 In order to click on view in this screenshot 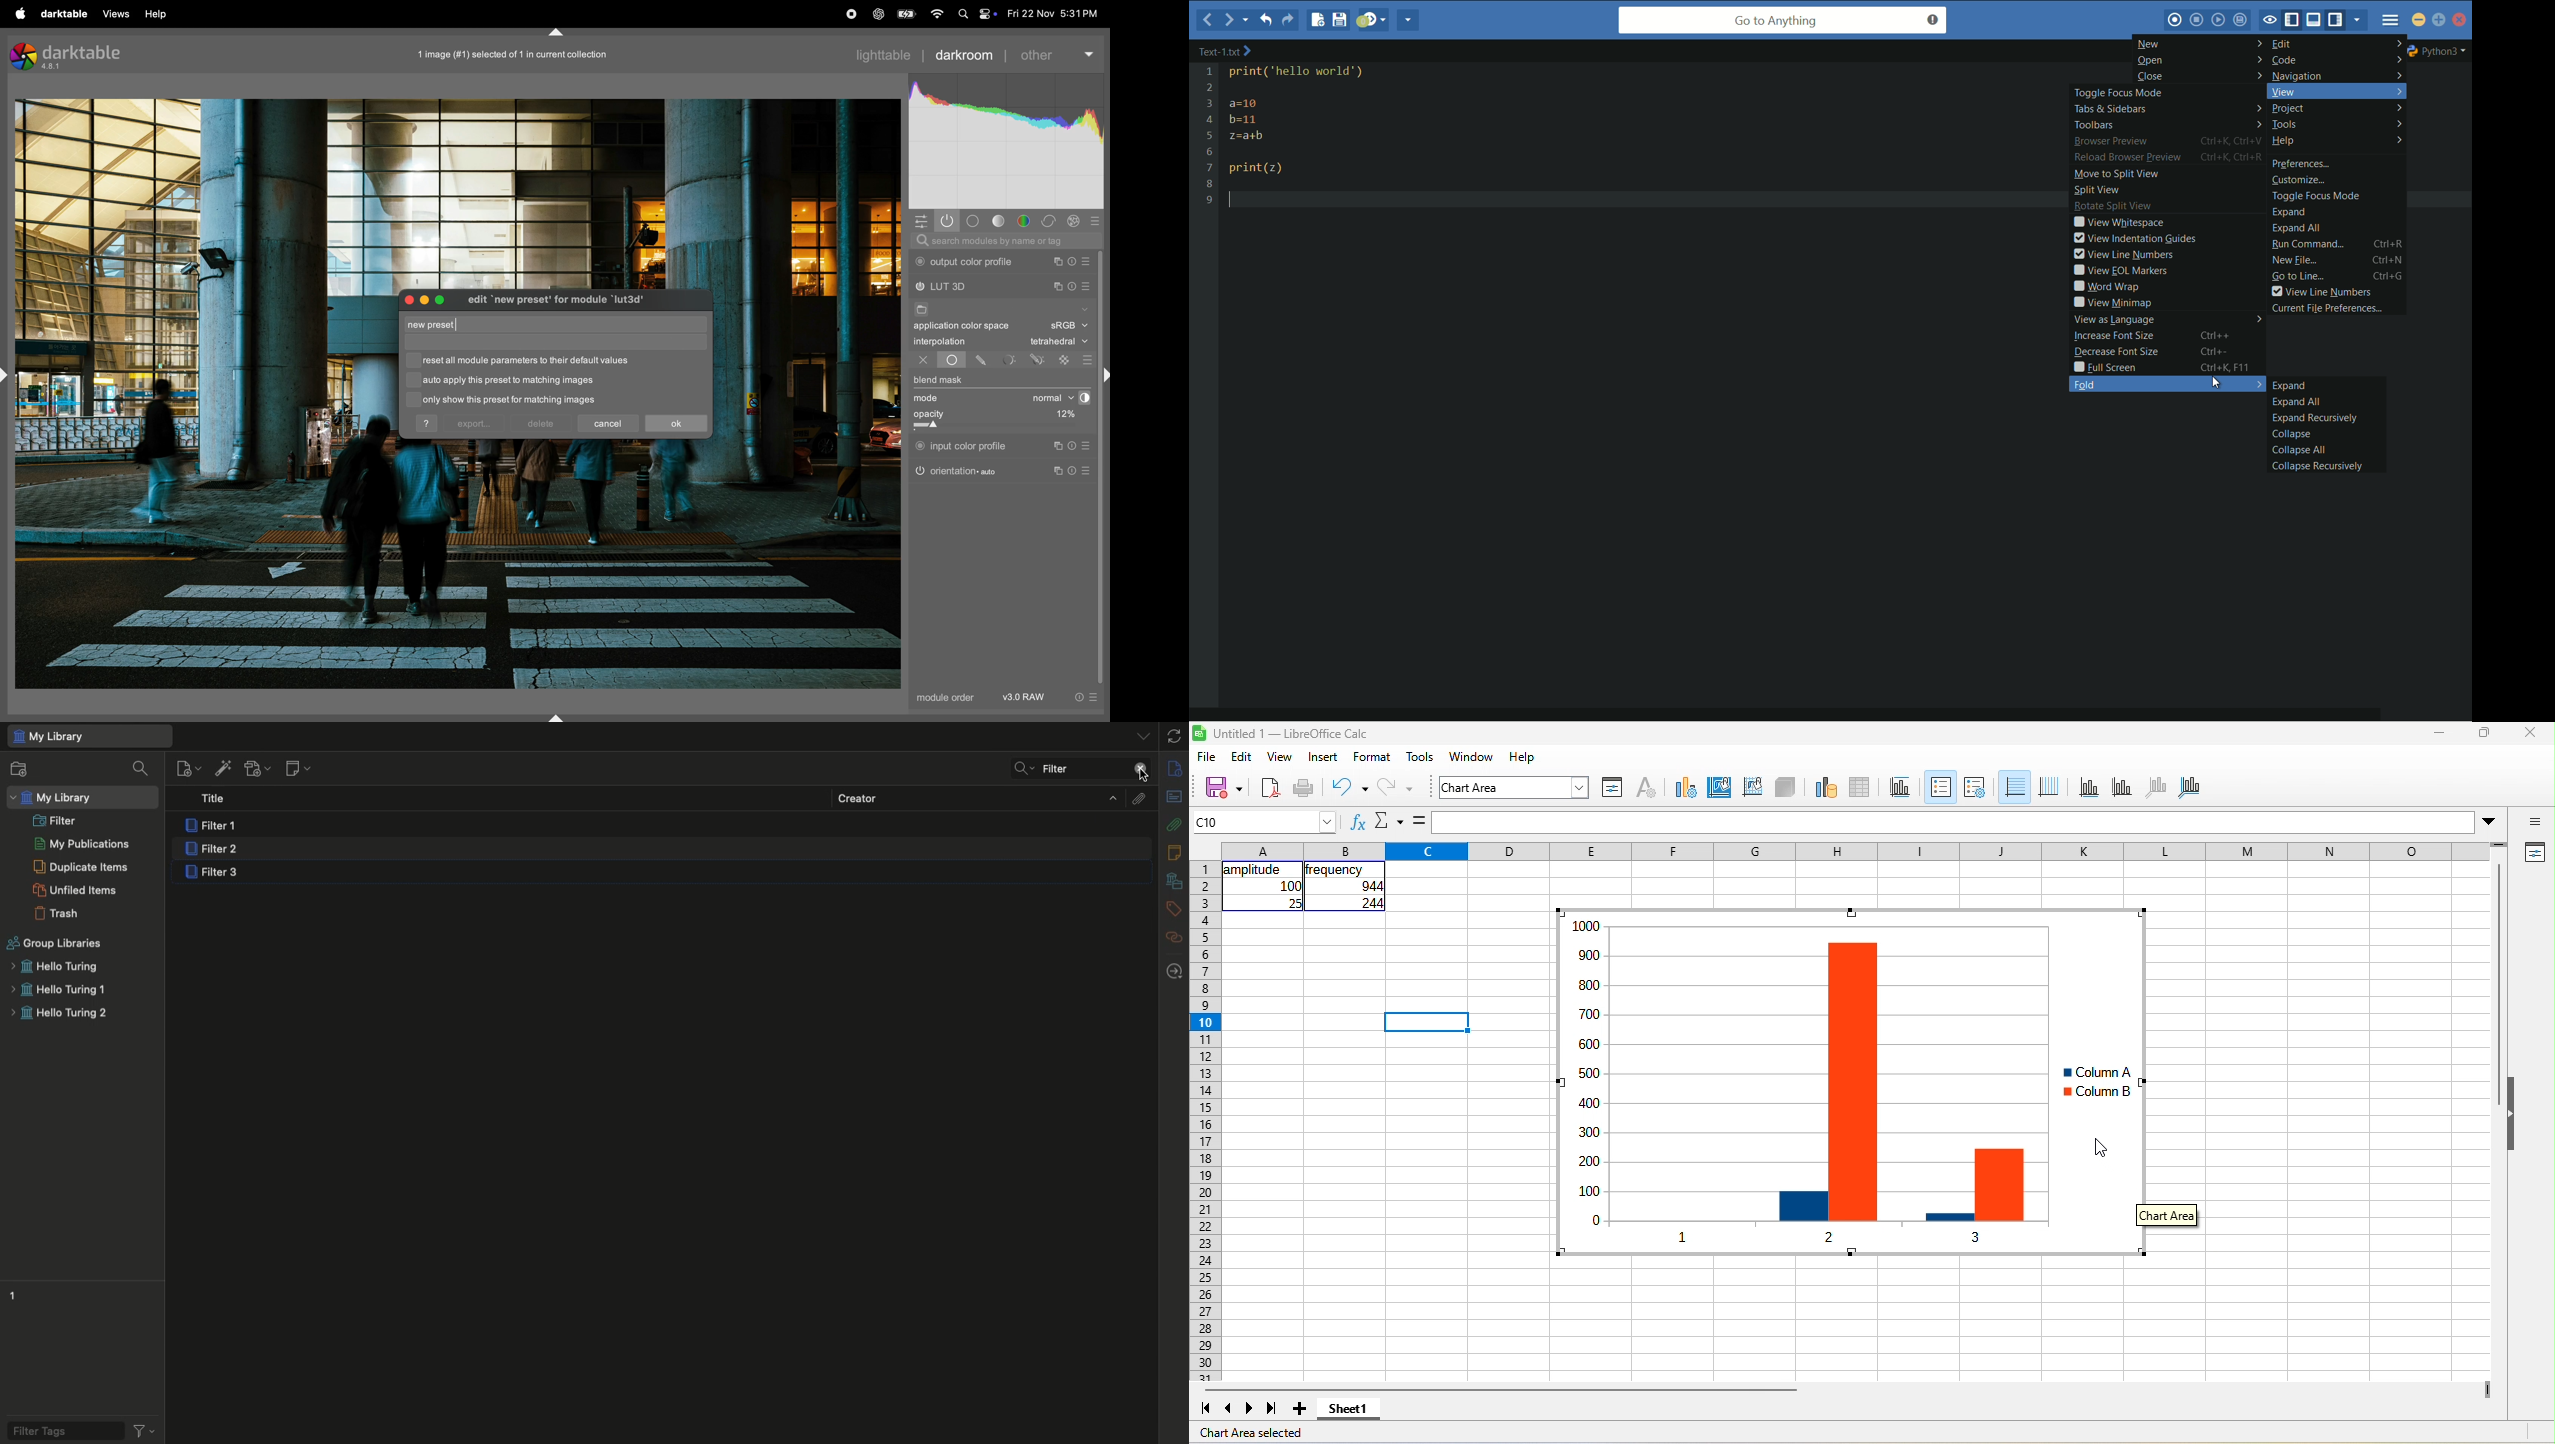, I will do `click(2335, 93)`.